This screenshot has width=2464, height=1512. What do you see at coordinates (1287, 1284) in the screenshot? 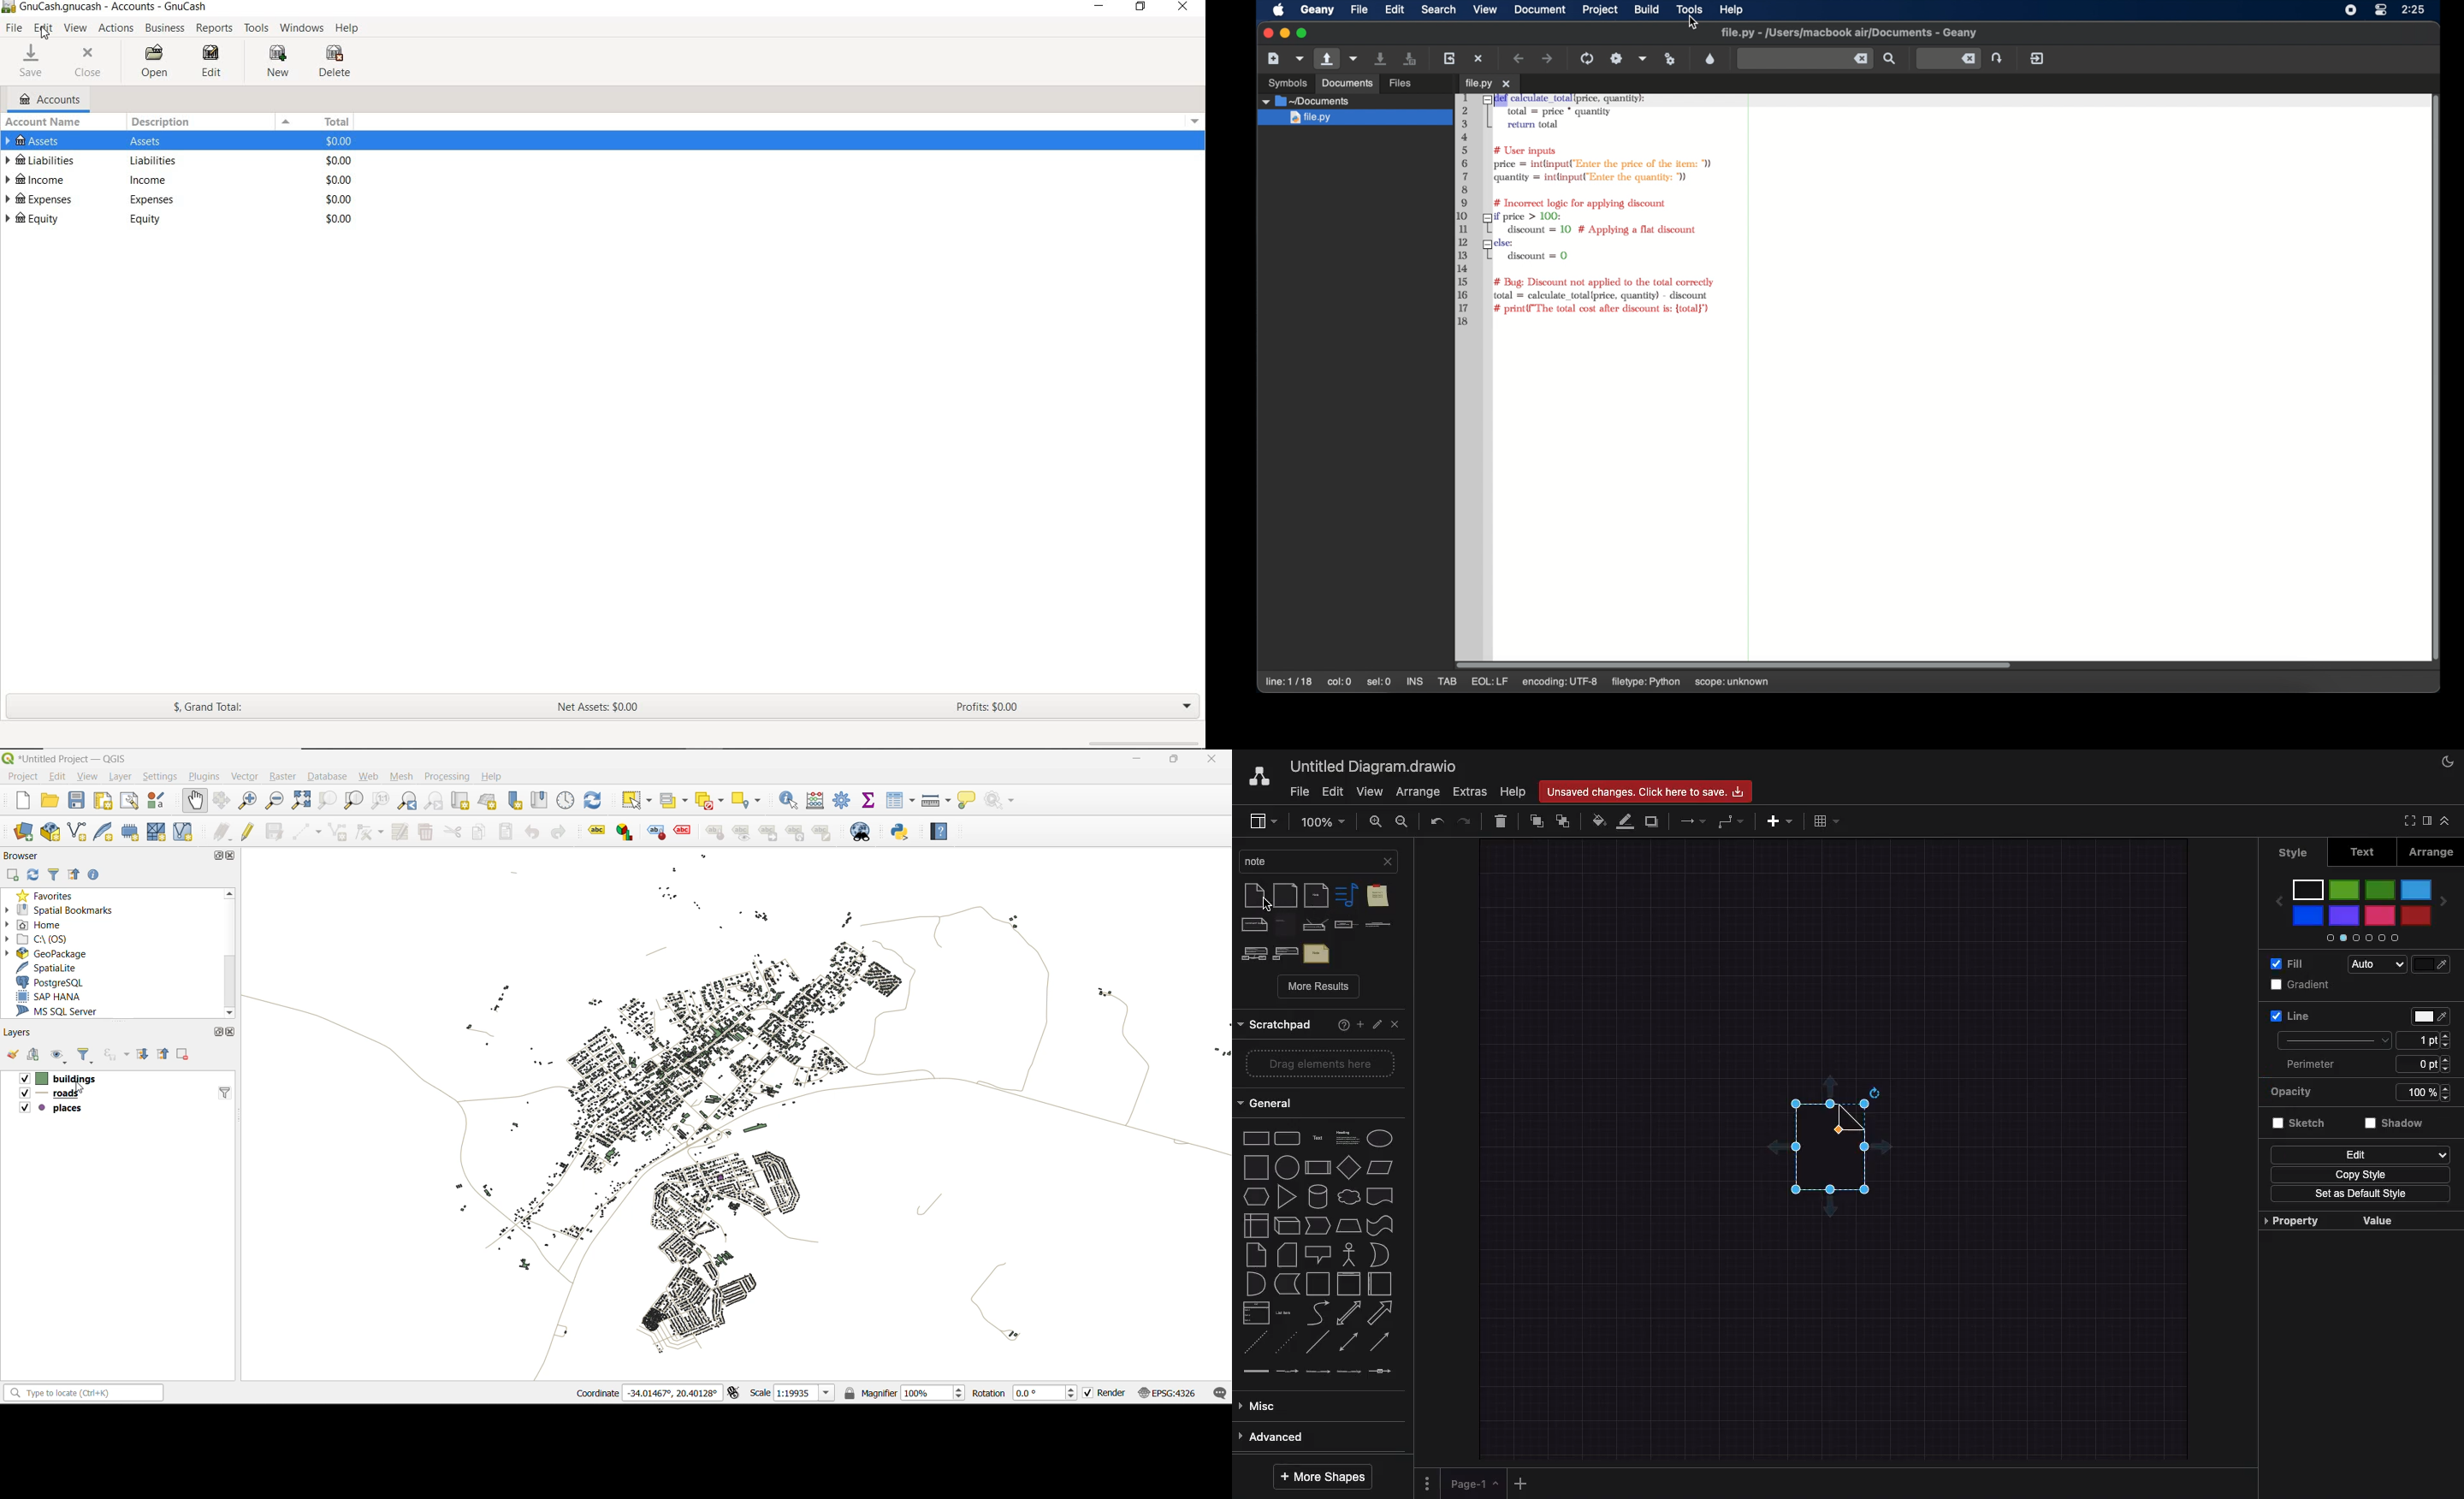
I see `data storage` at bounding box center [1287, 1284].